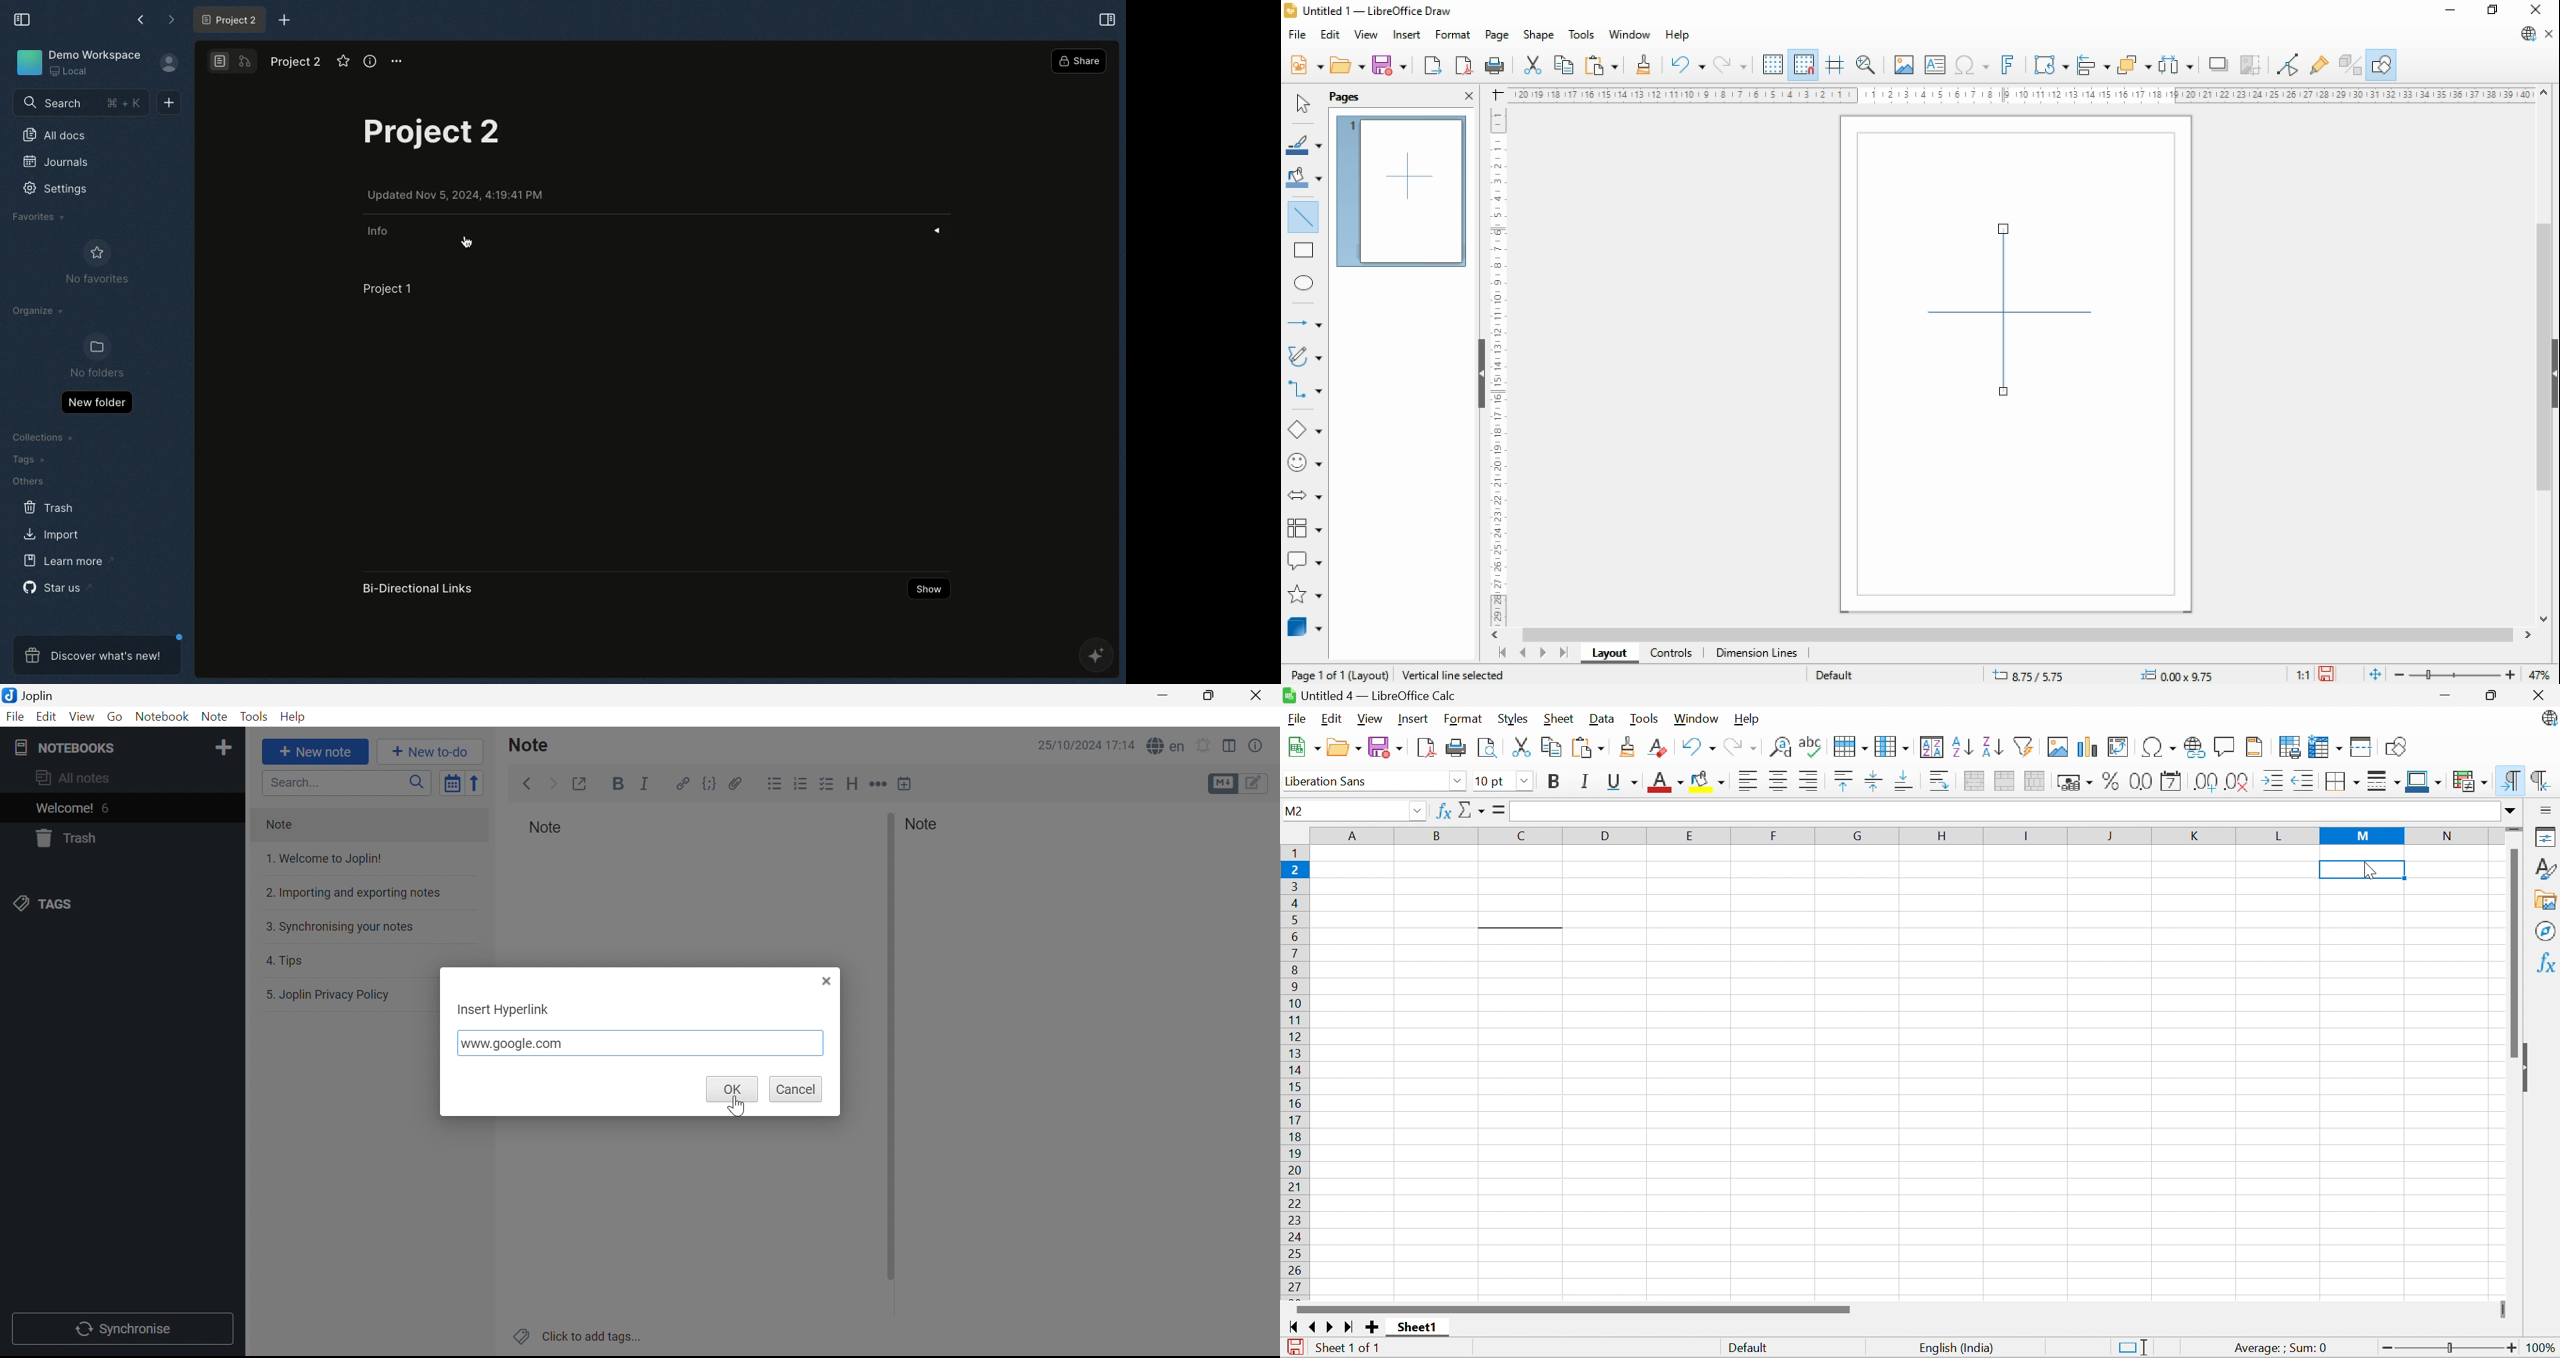 The width and height of the screenshot is (2576, 1372). What do you see at coordinates (2255, 64) in the screenshot?
I see `crop` at bounding box center [2255, 64].